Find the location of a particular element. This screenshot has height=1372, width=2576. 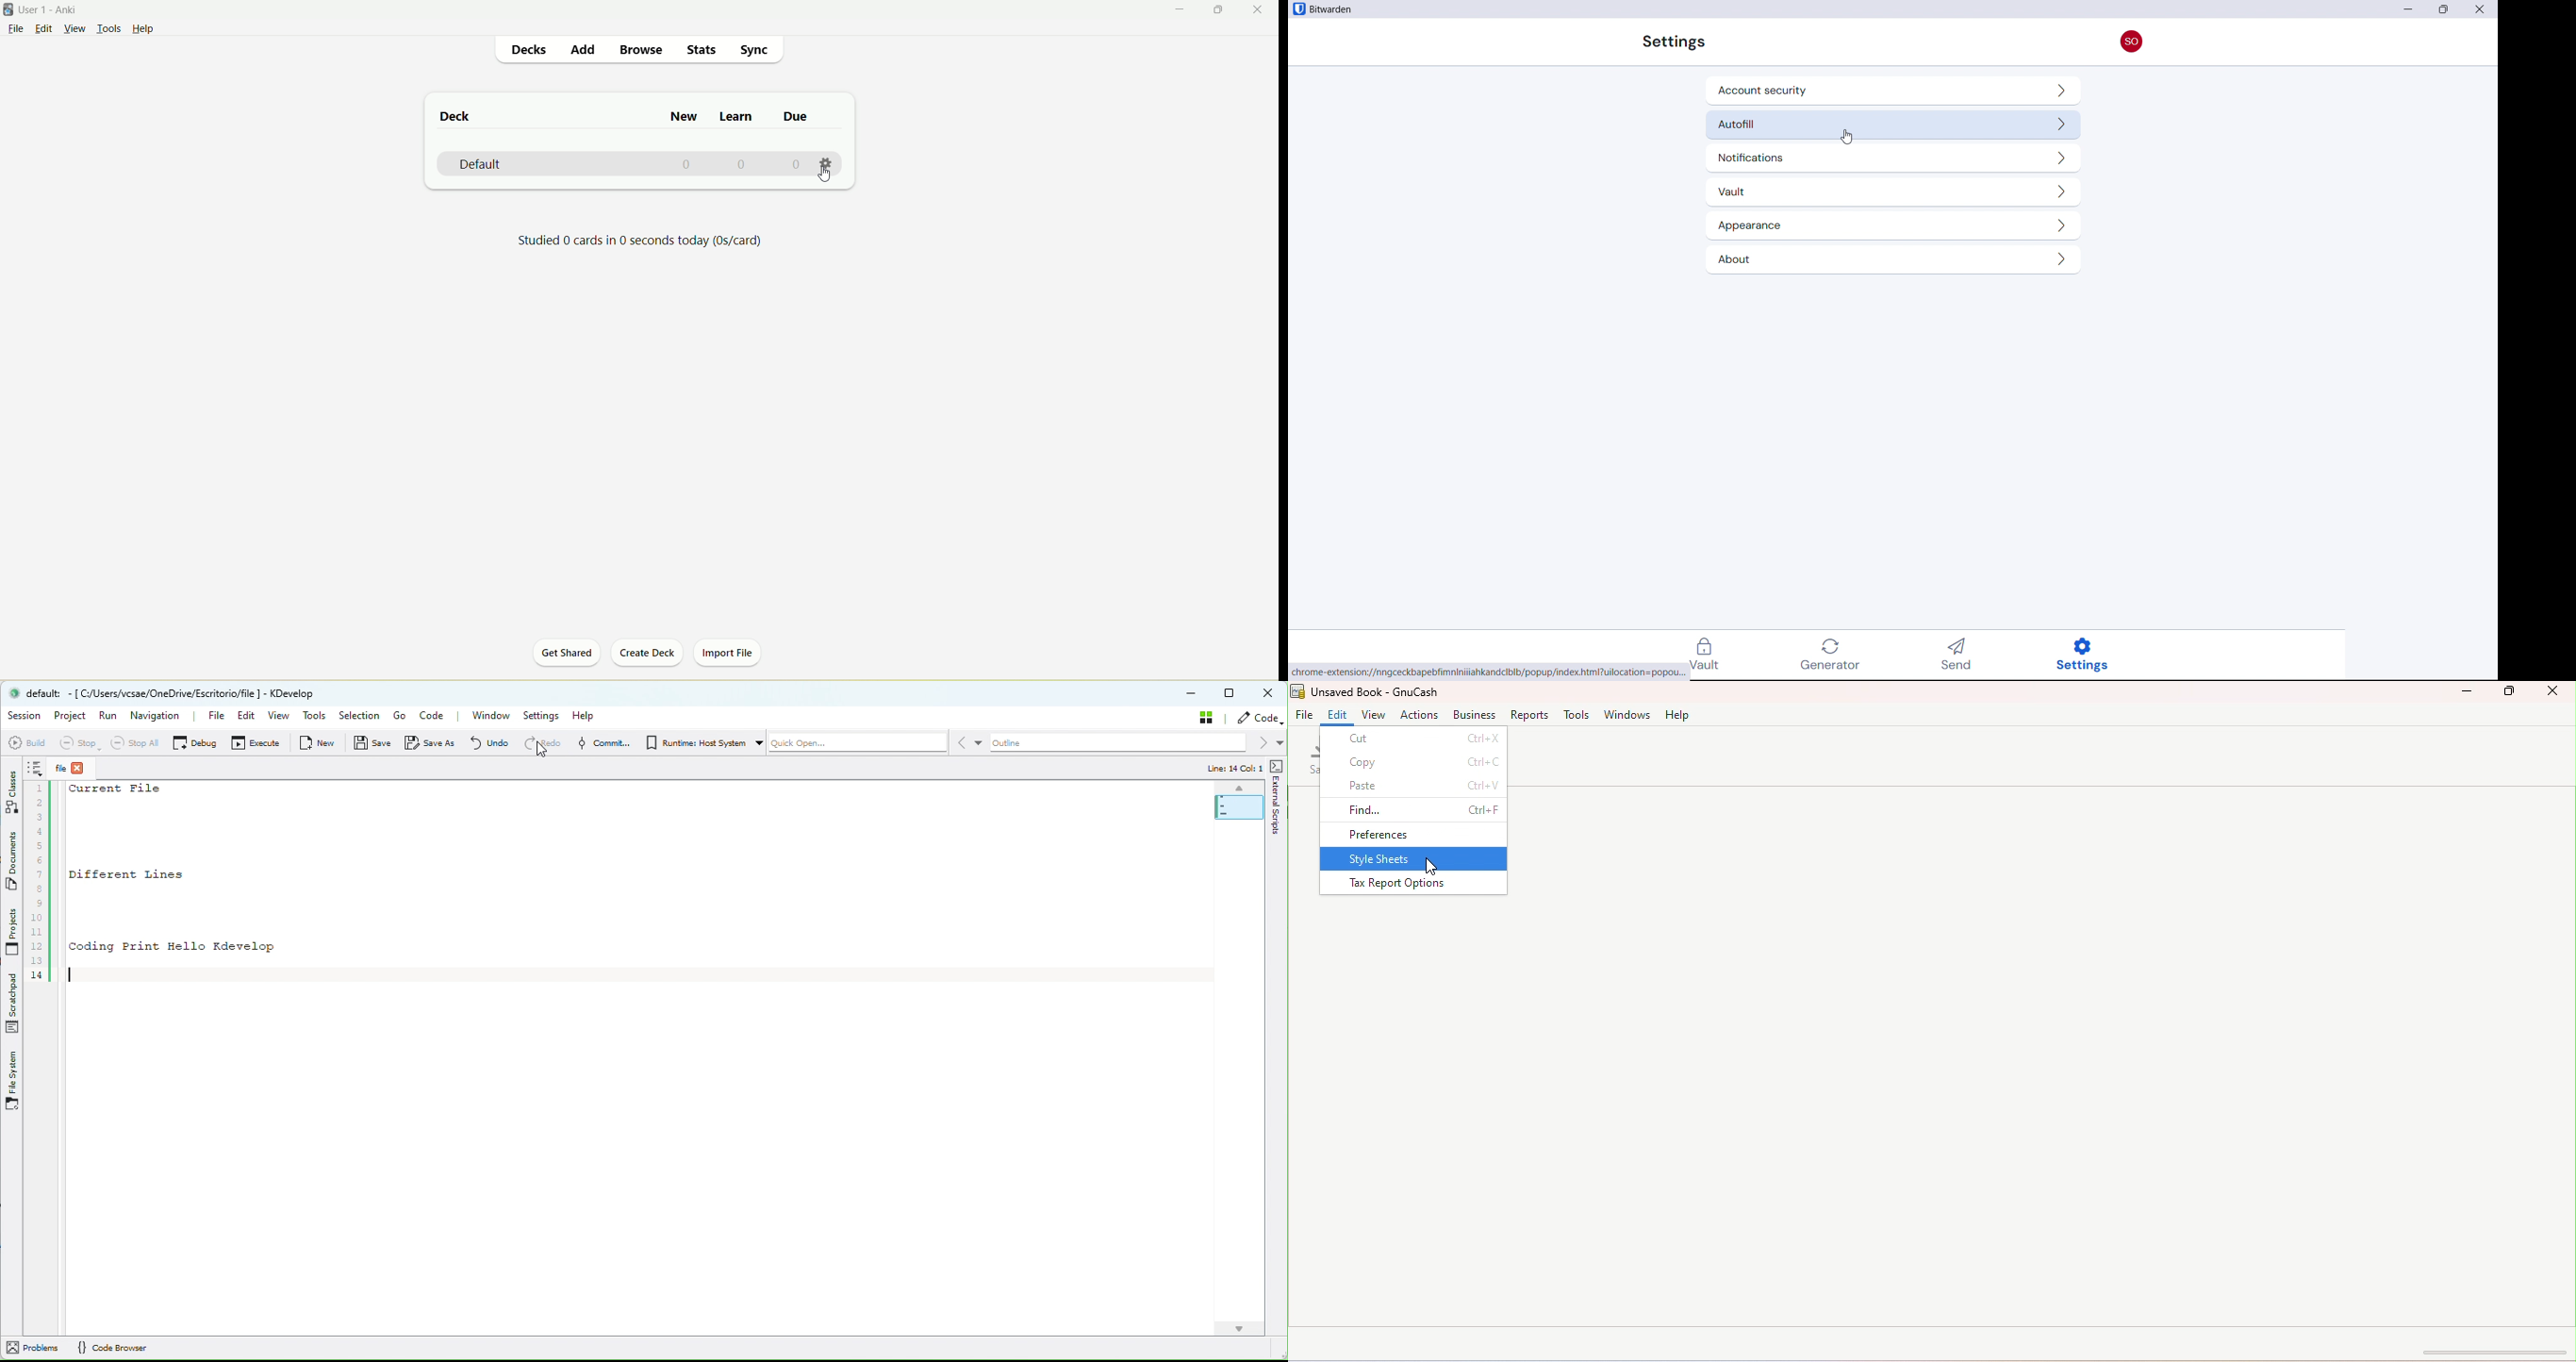

0 is located at coordinates (742, 165).